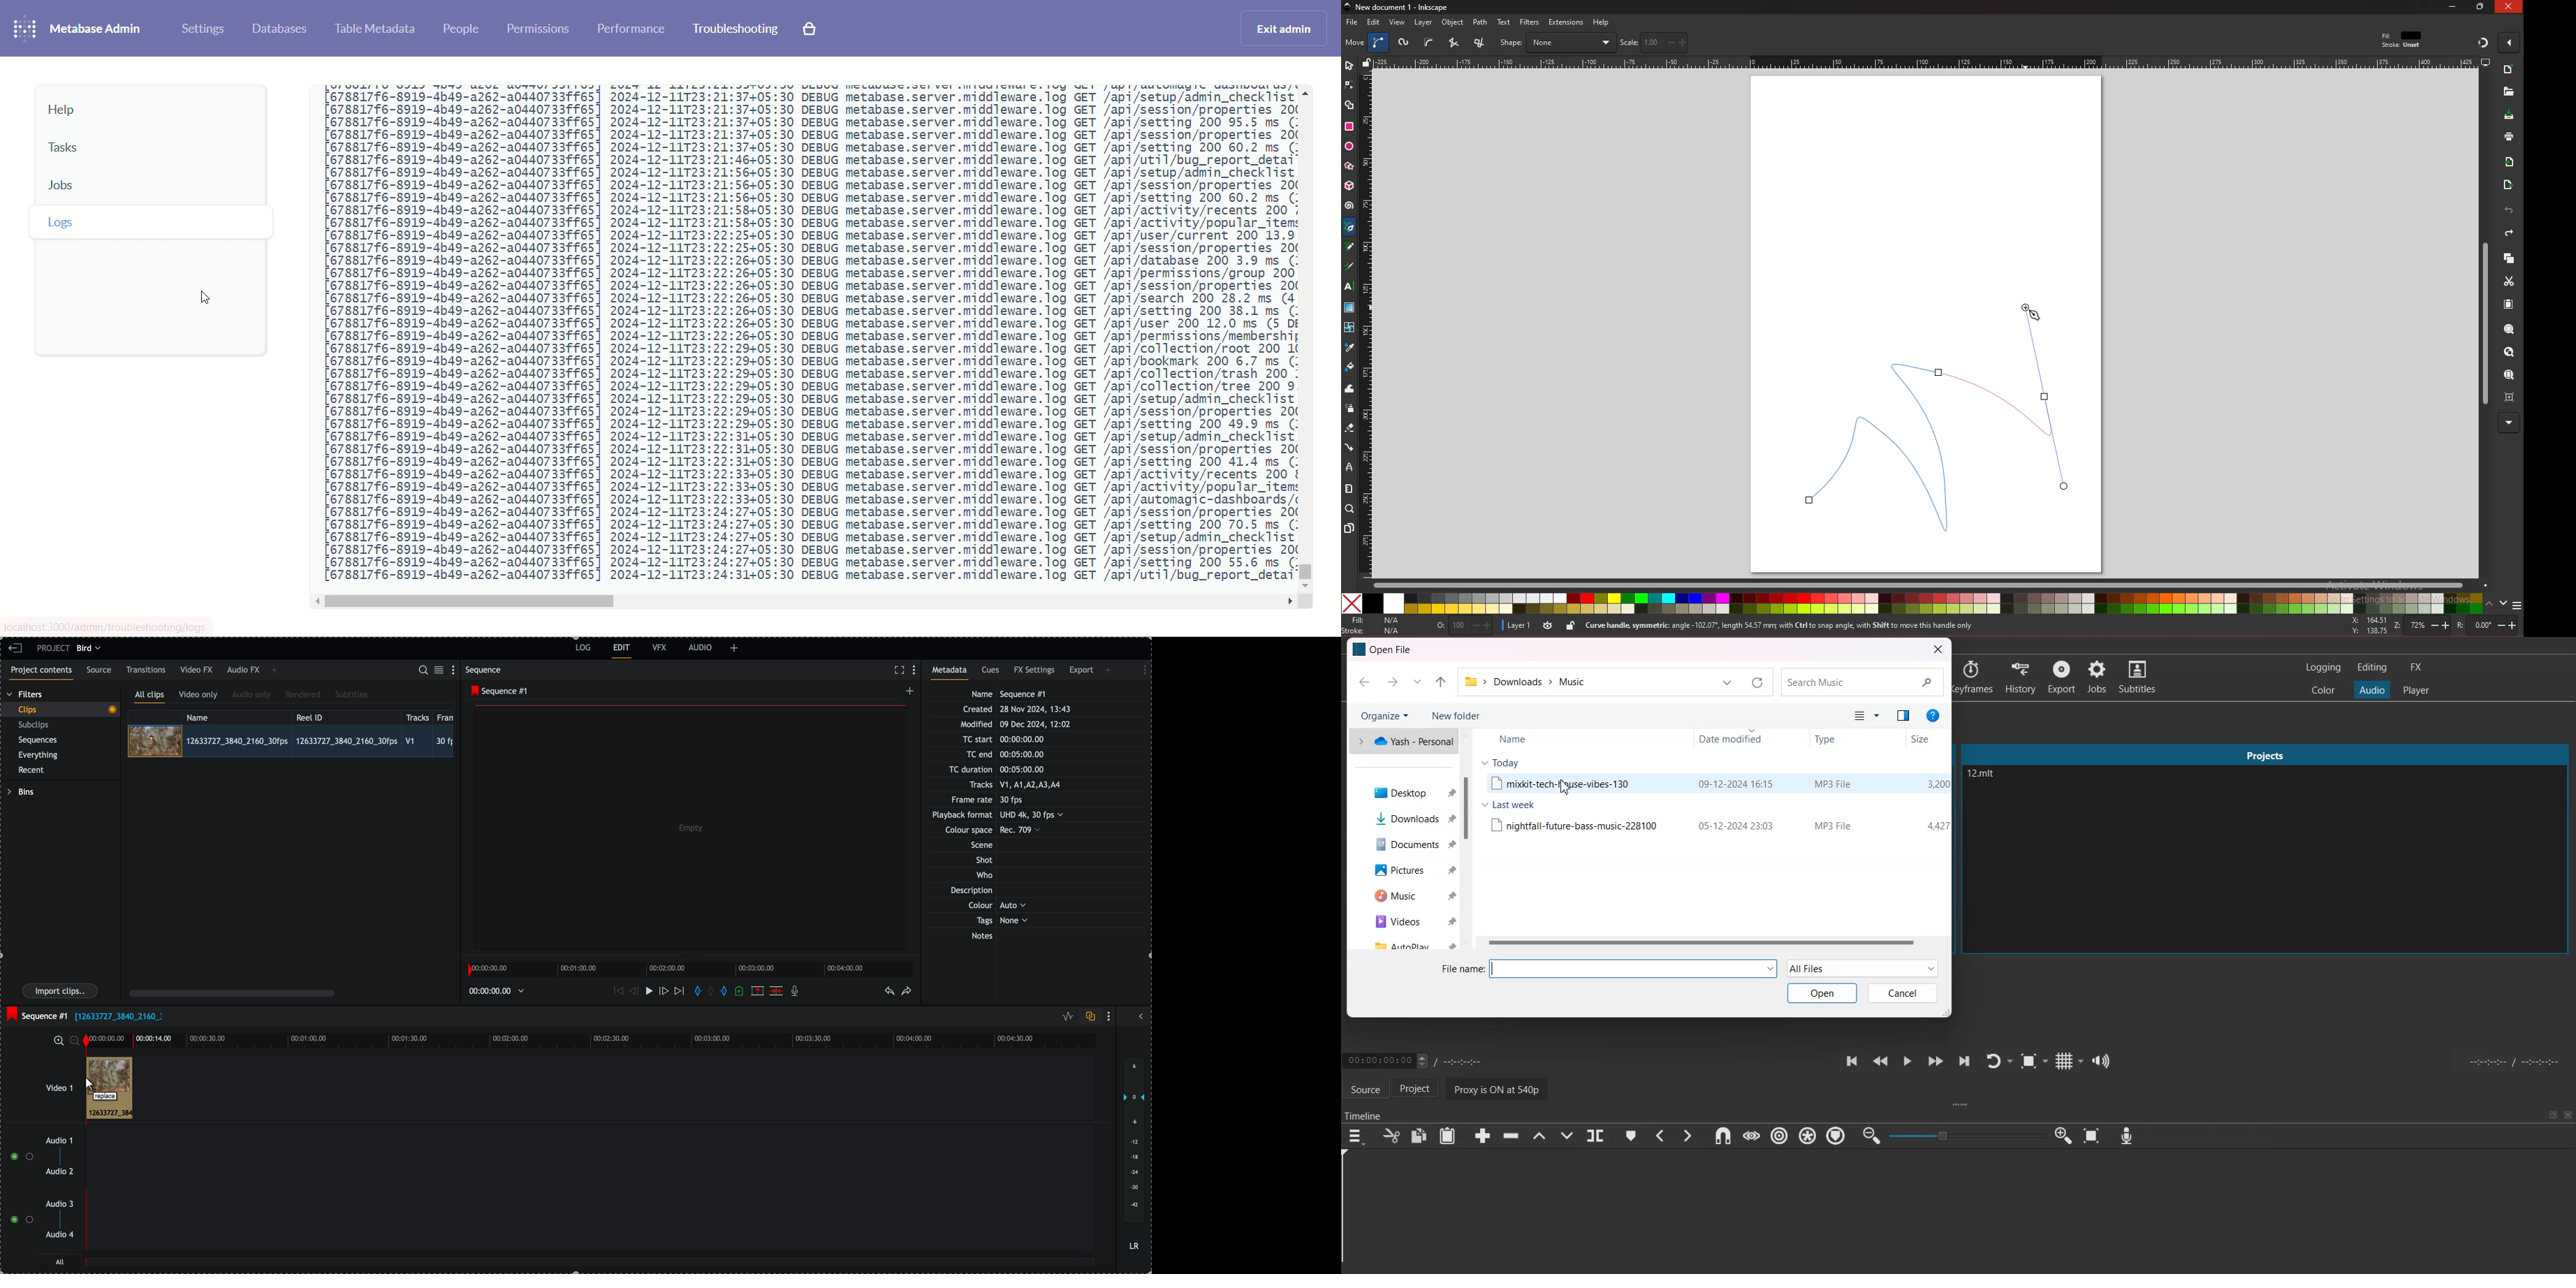  Describe the element at coordinates (1747, 740) in the screenshot. I see `Date modified` at that location.